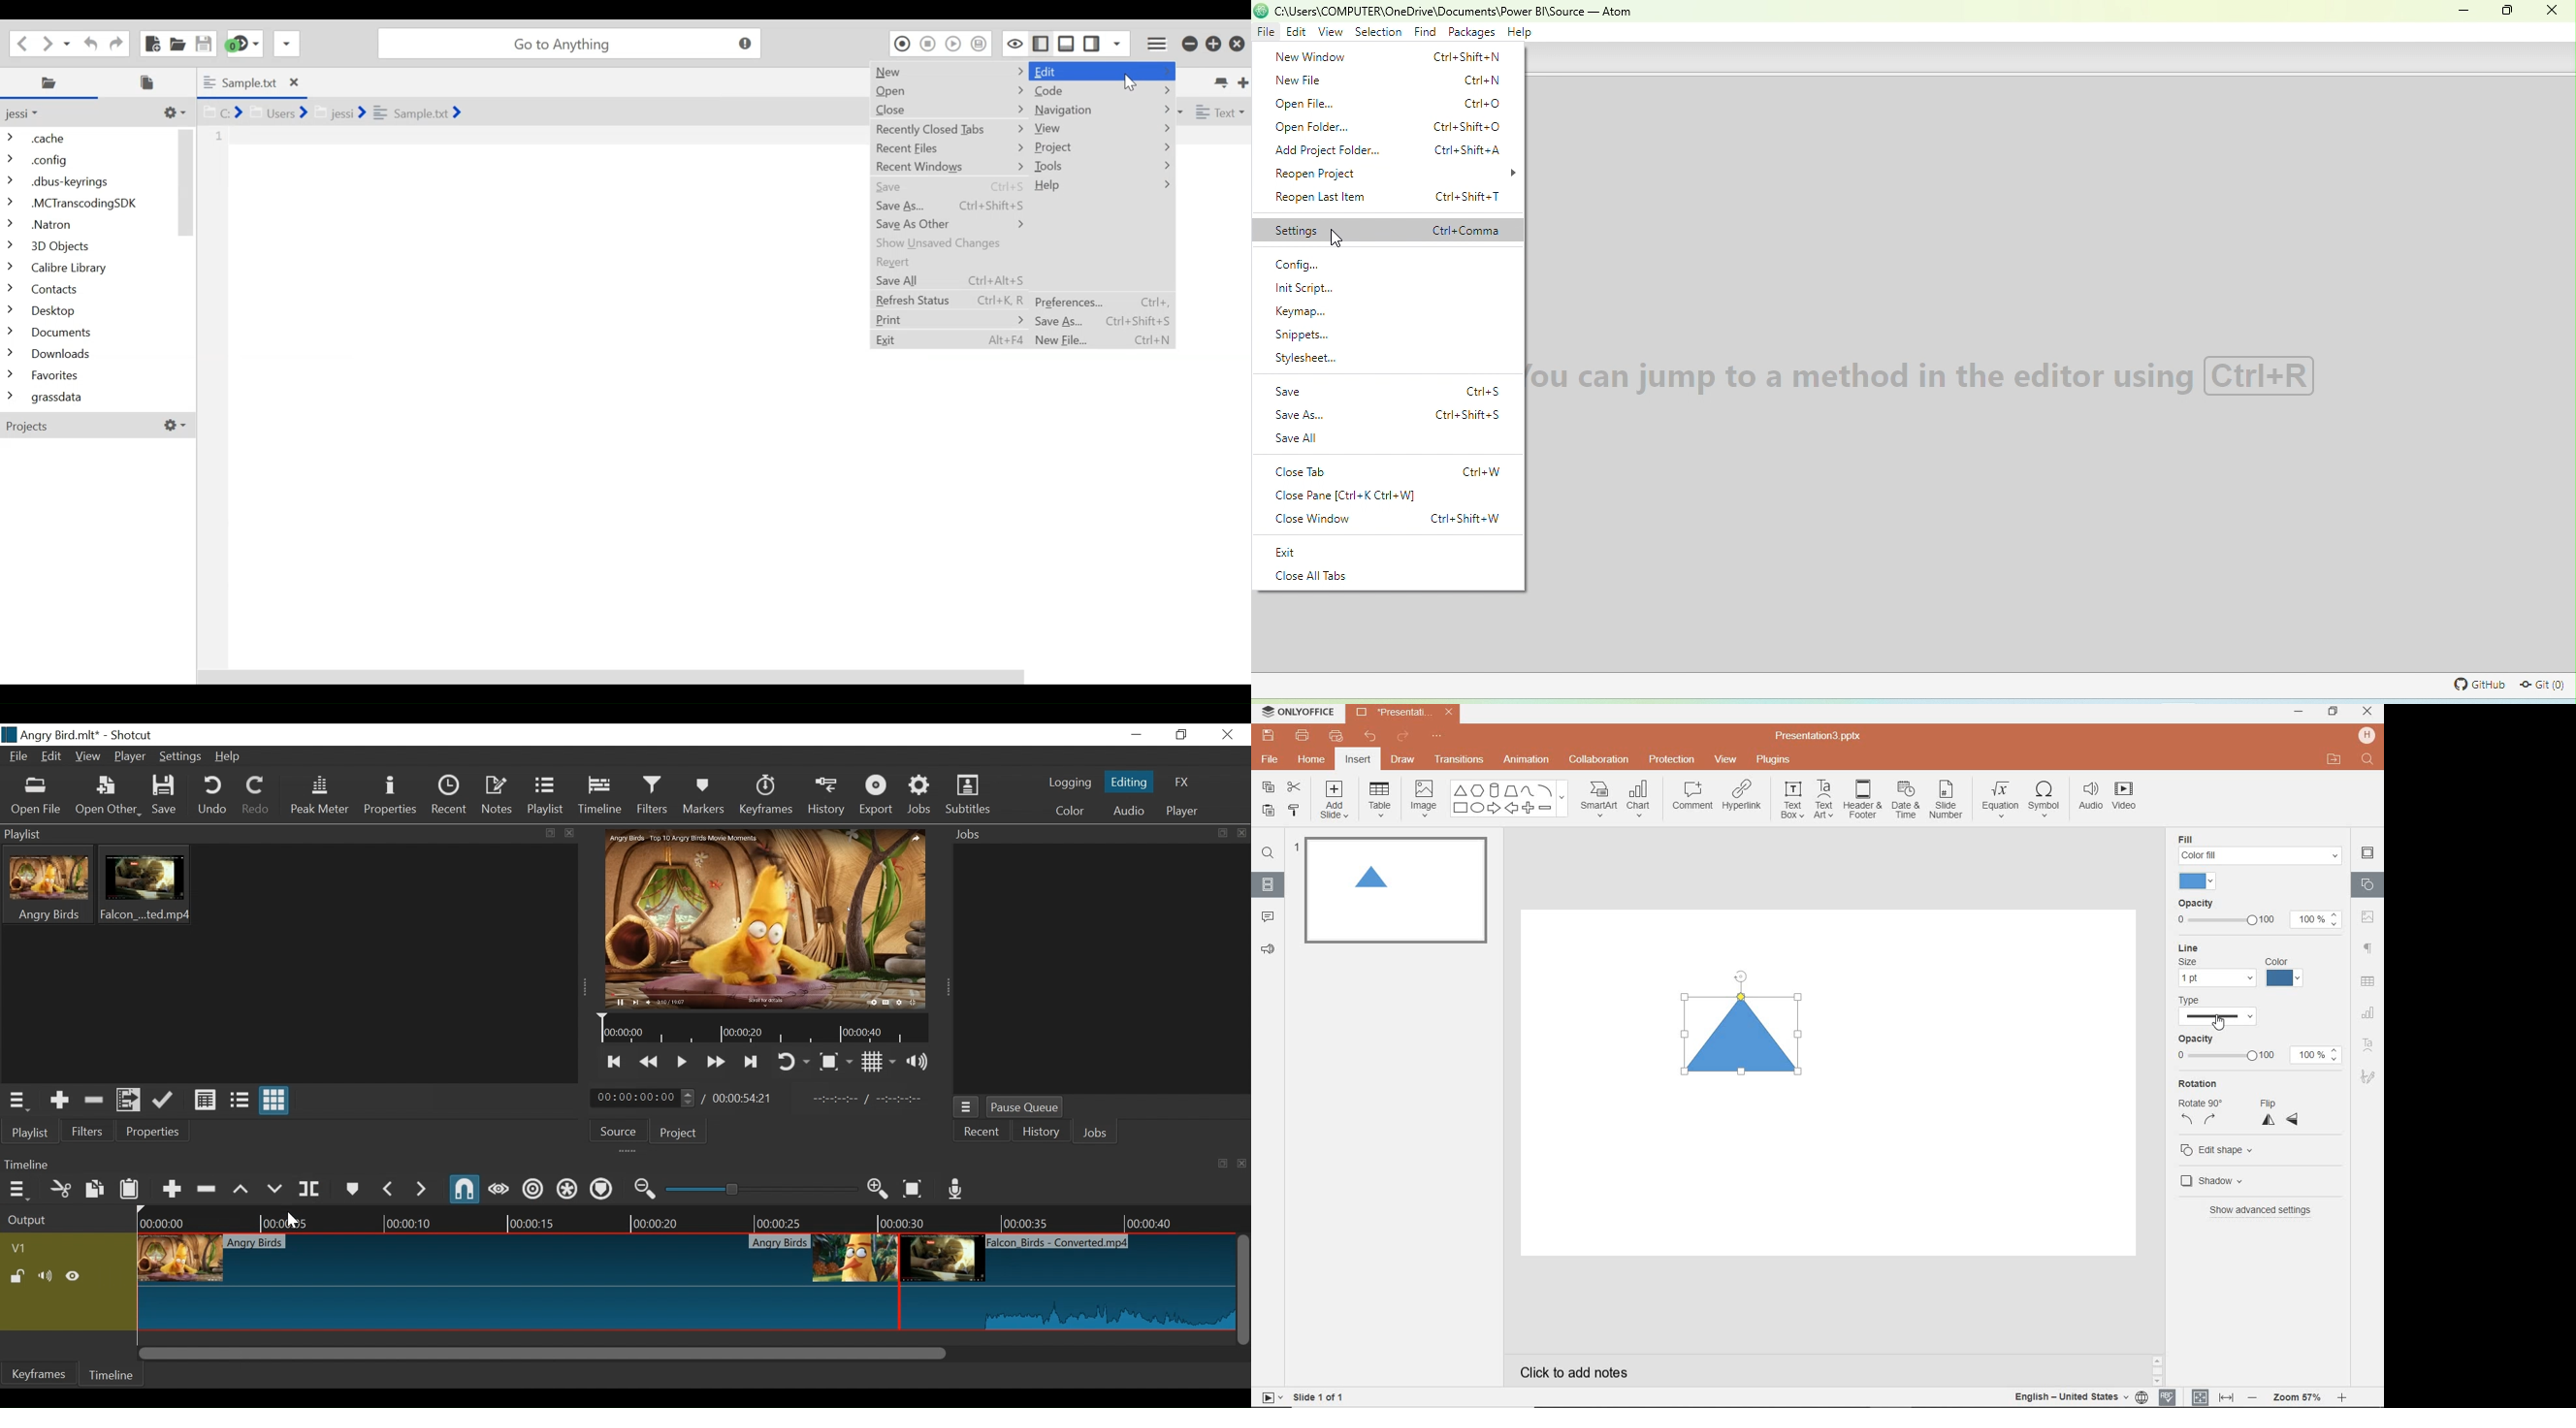  Describe the element at coordinates (653, 795) in the screenshot. I see `Filters` at that location.